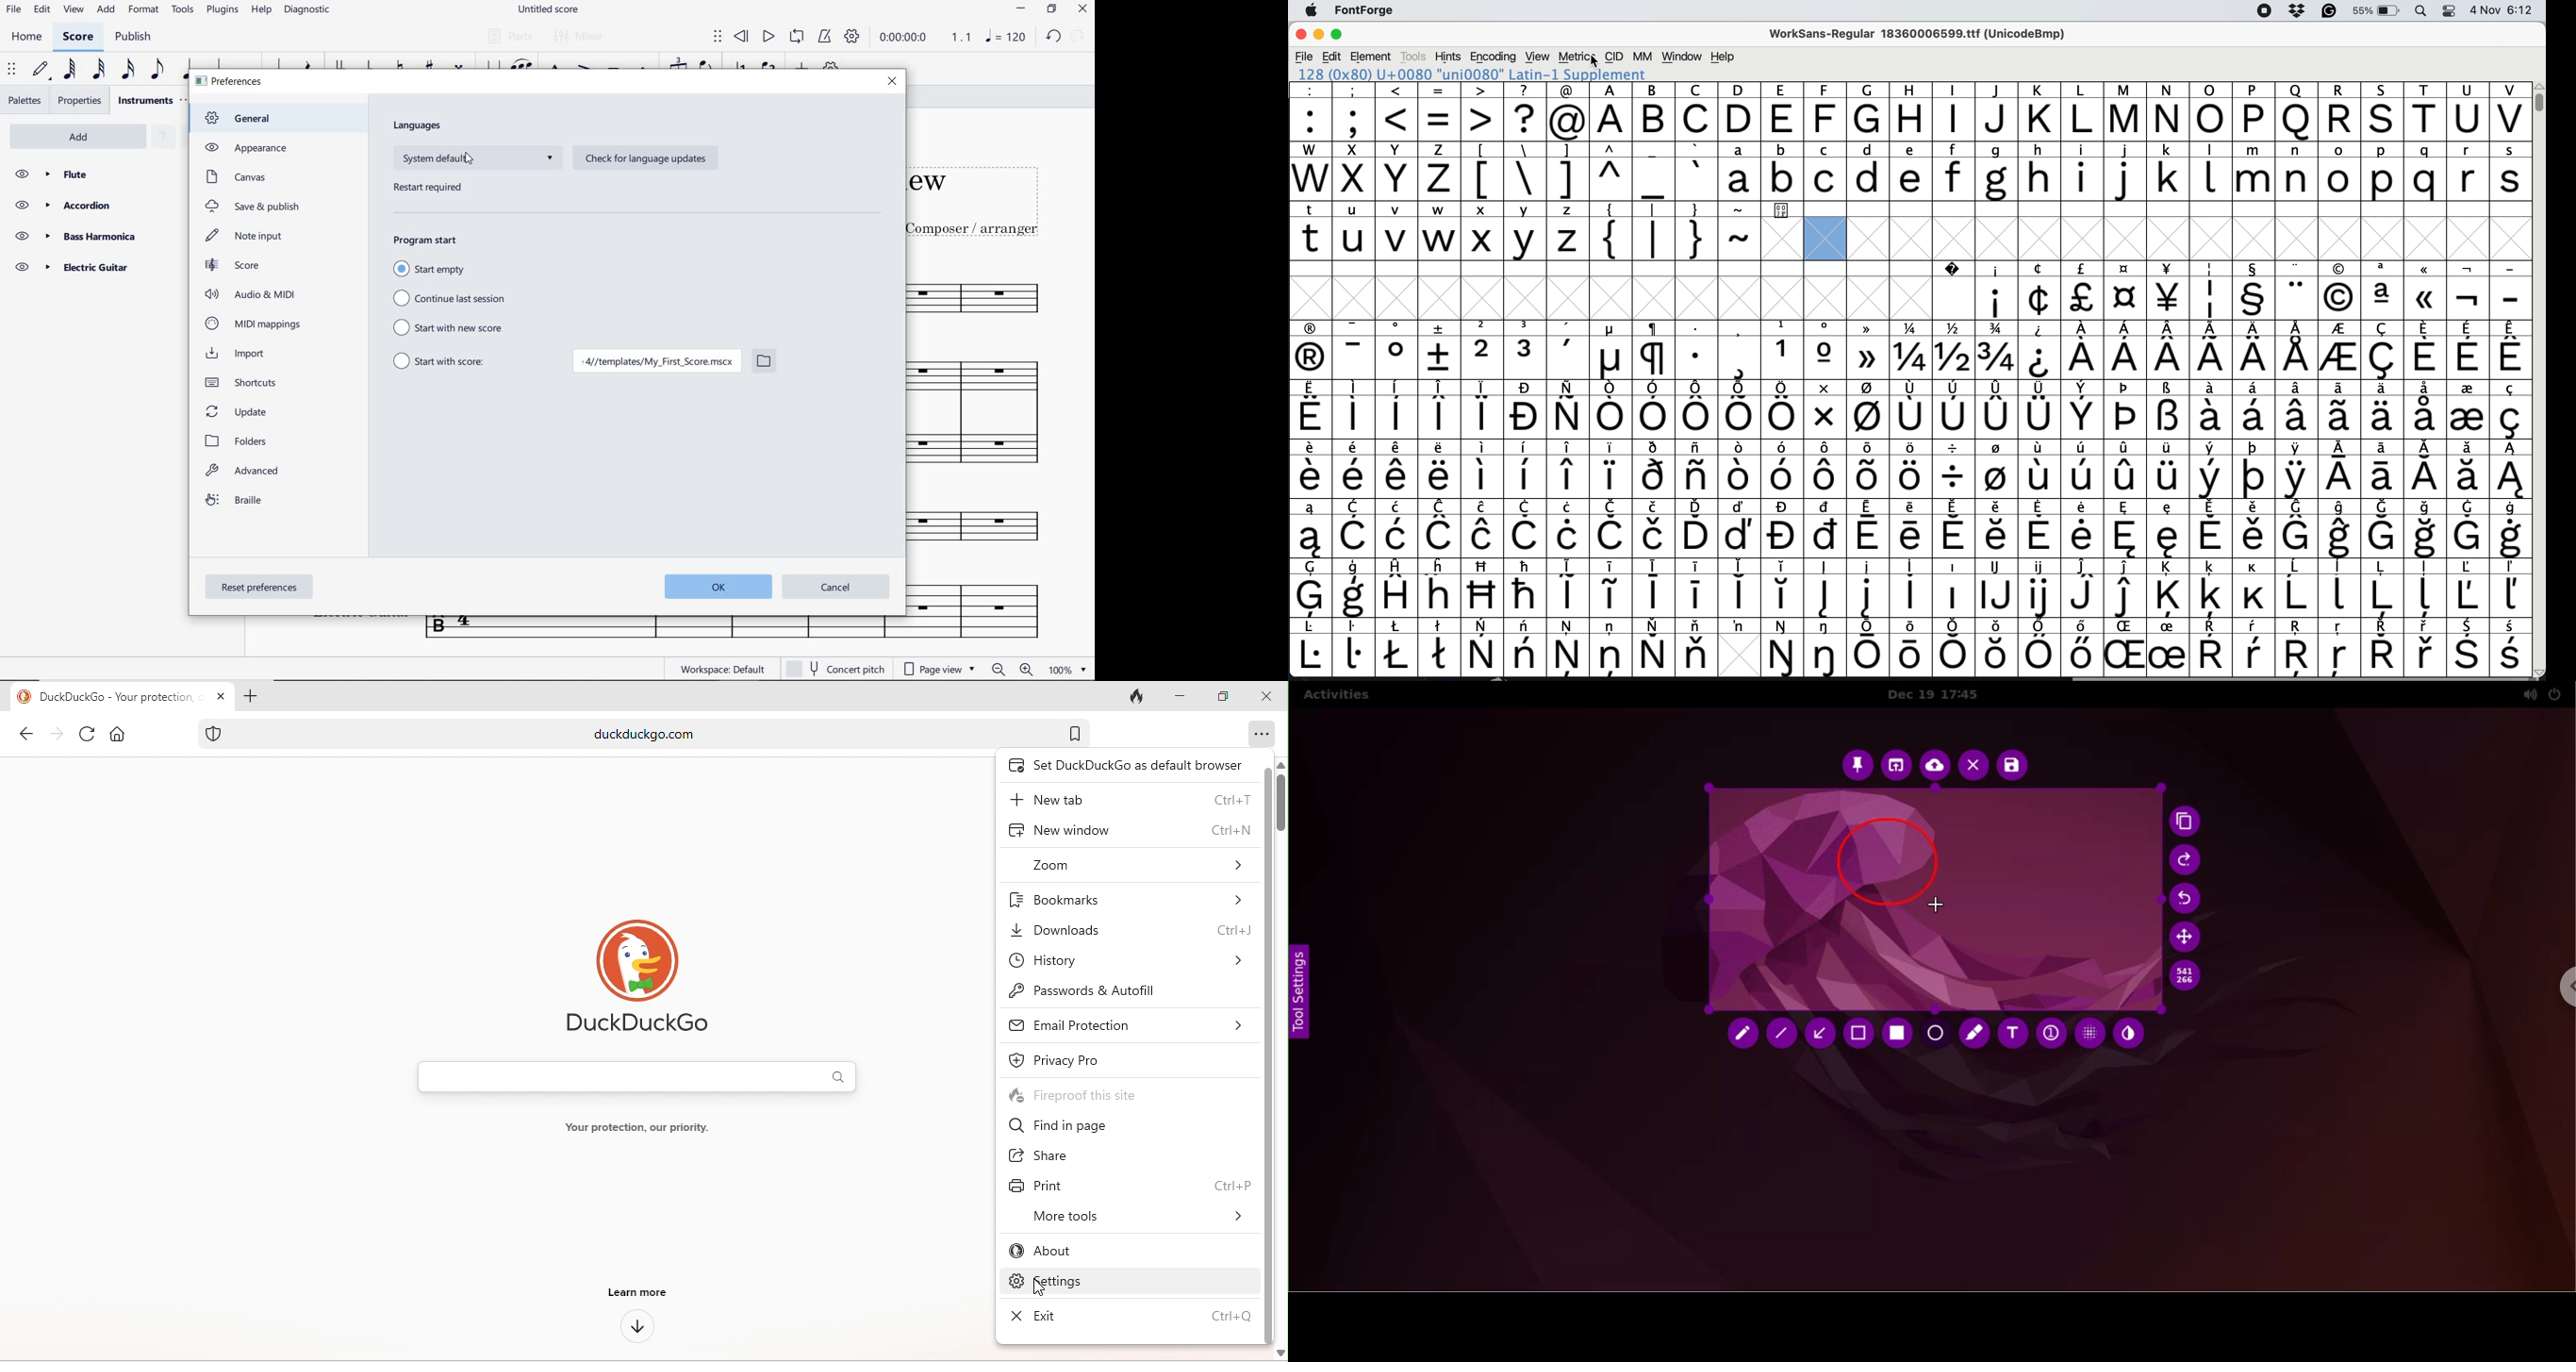  What do you see at coordinates (233, 265) in the screenshot?
I see `score` at bounding box center [233, 265].